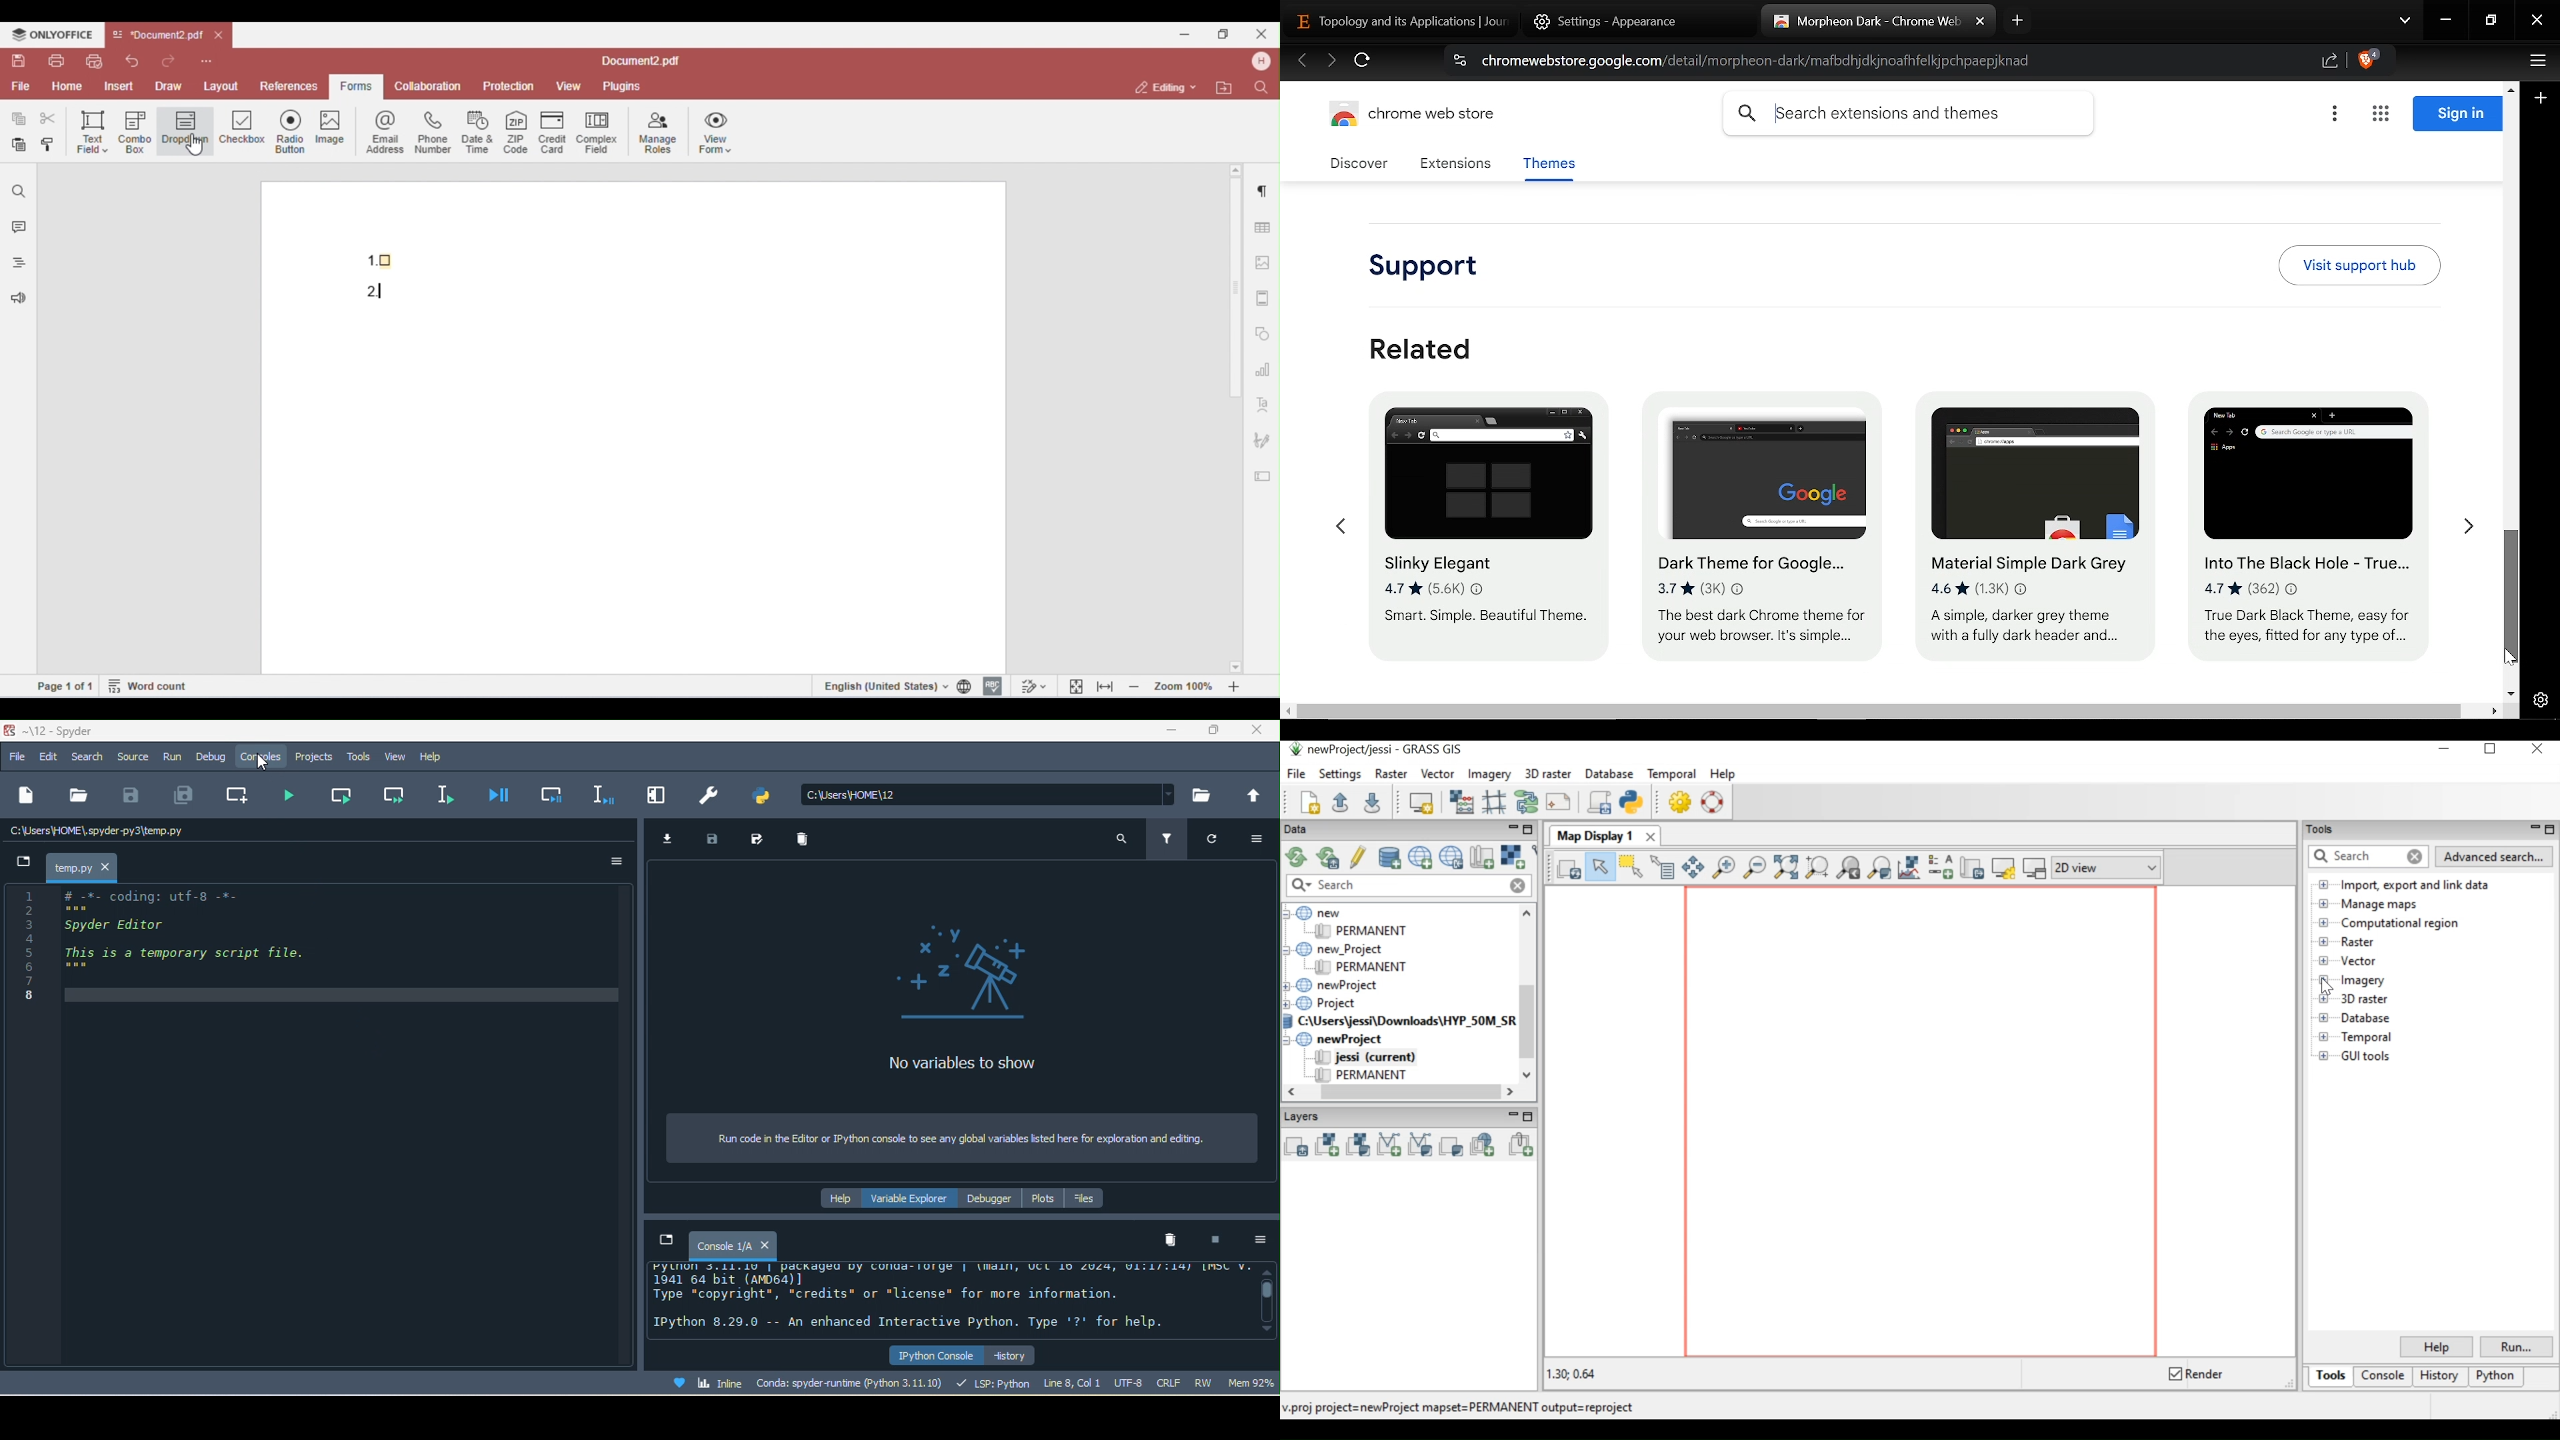 Image resolution: width=2576 pixels, height=1456 pixels. I want to click on browse, so click(1203, 794).